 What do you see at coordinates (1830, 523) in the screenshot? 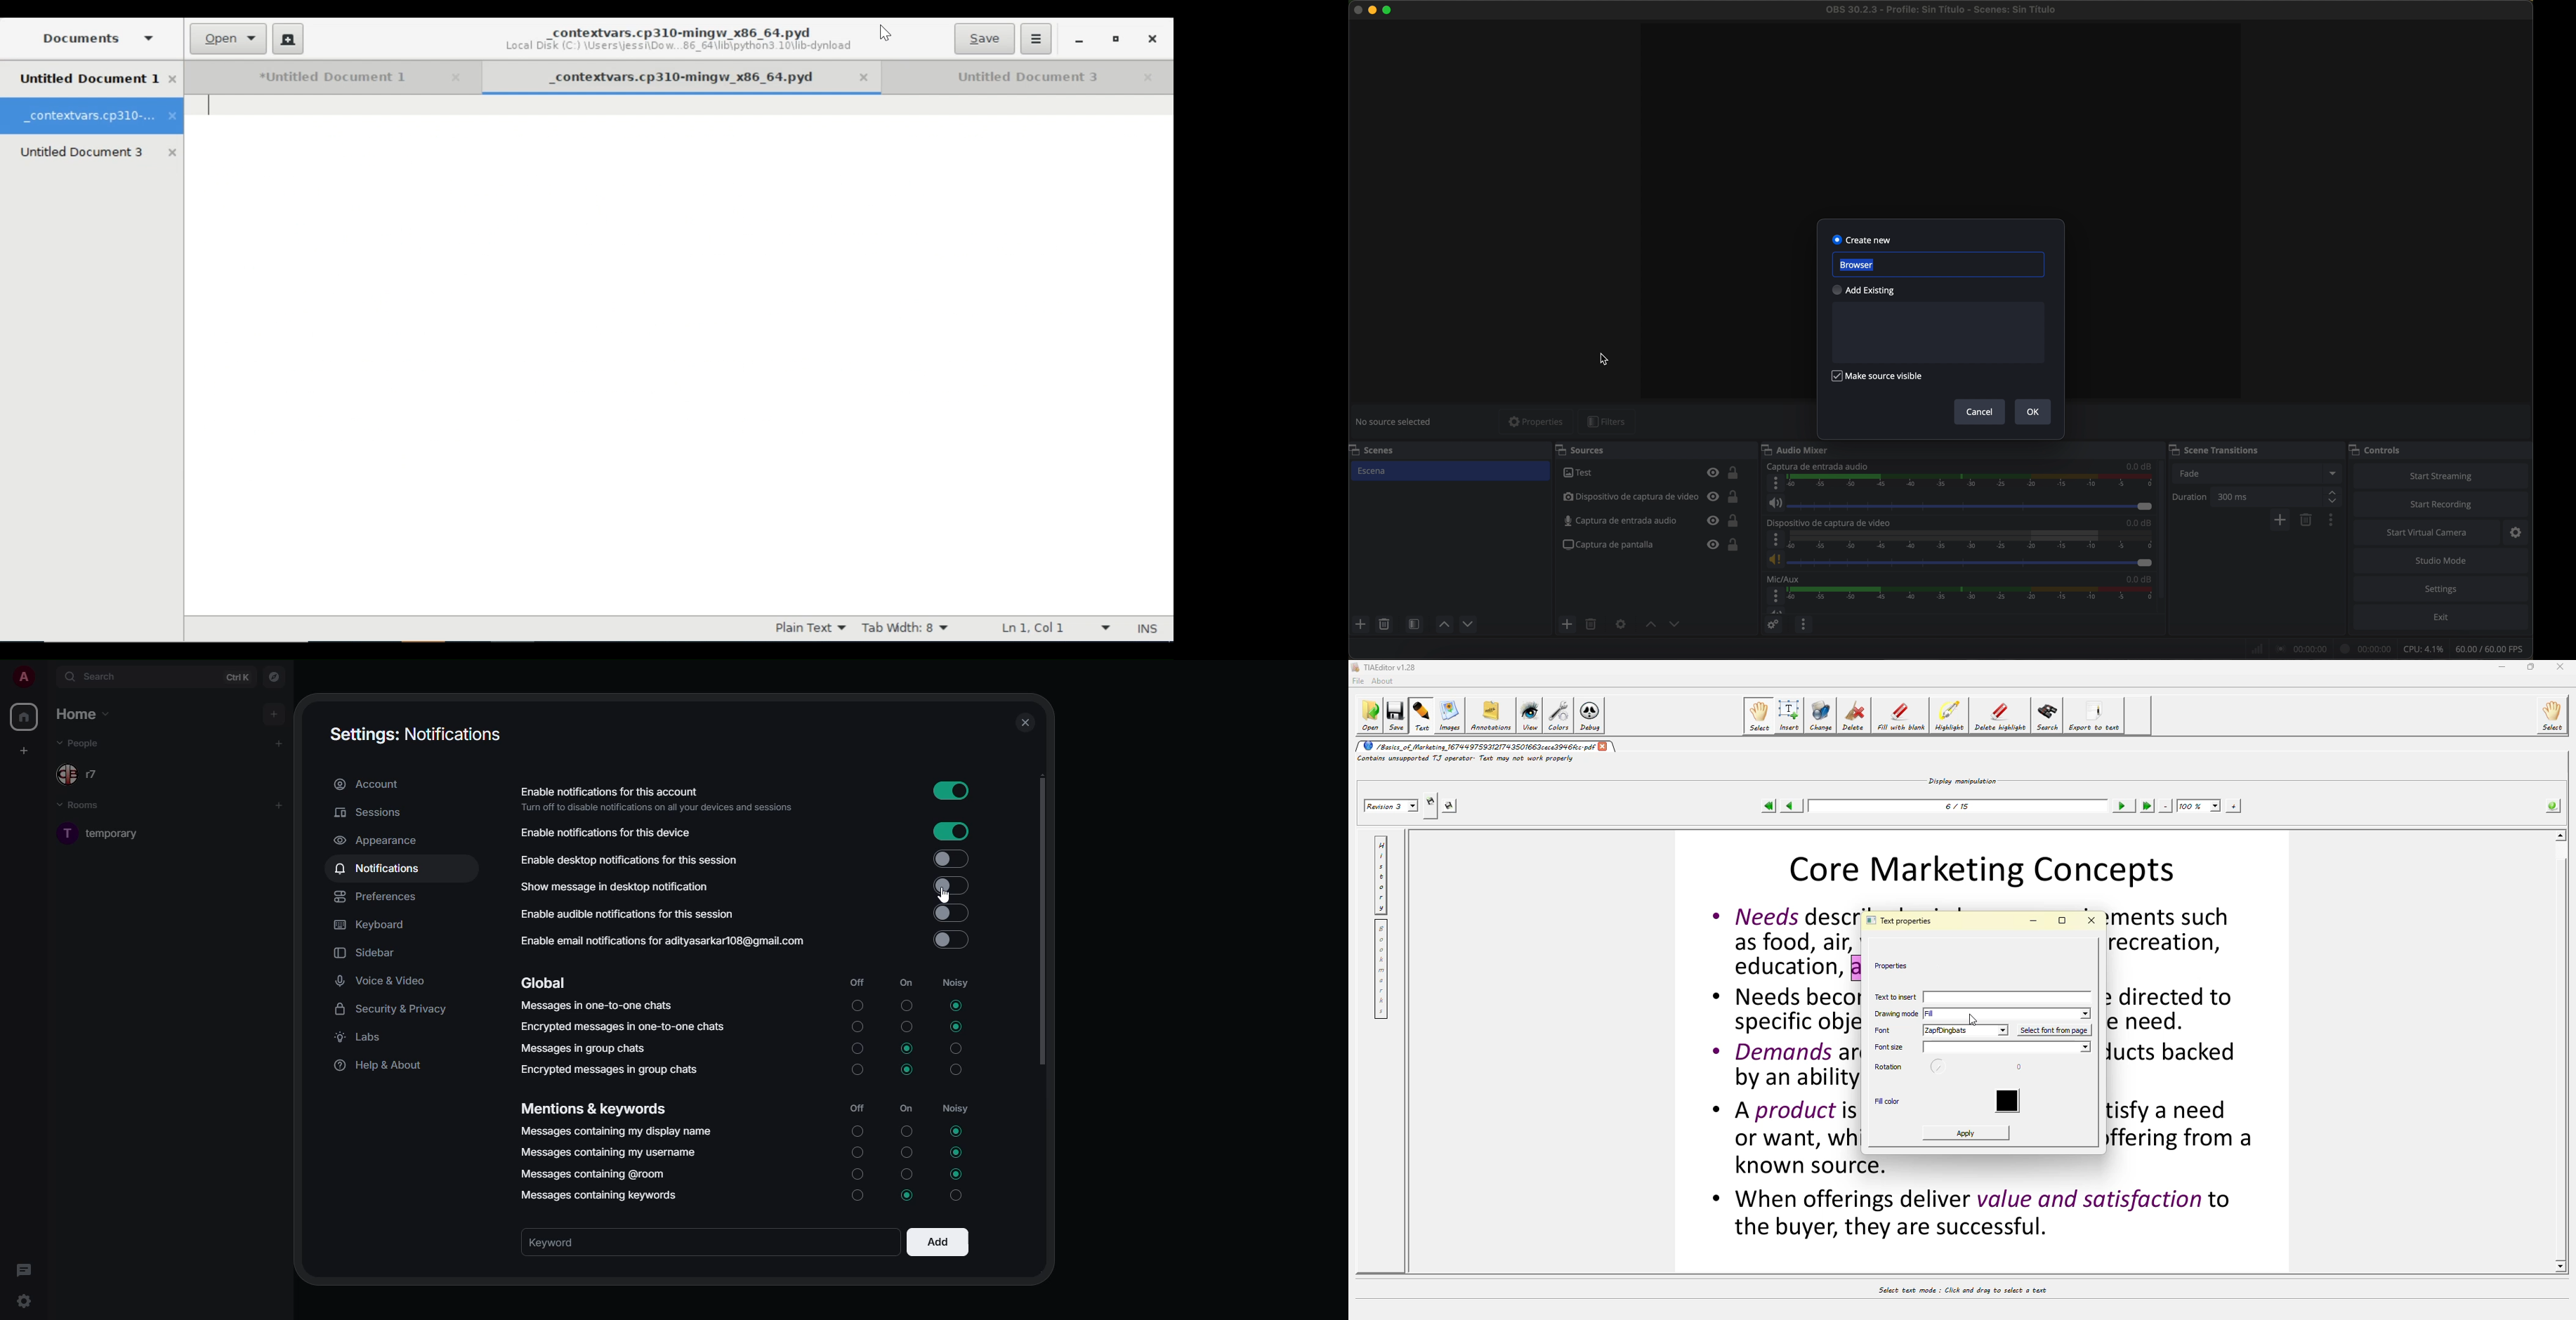
I see `video capture device` at bounding box center [1830, 523].